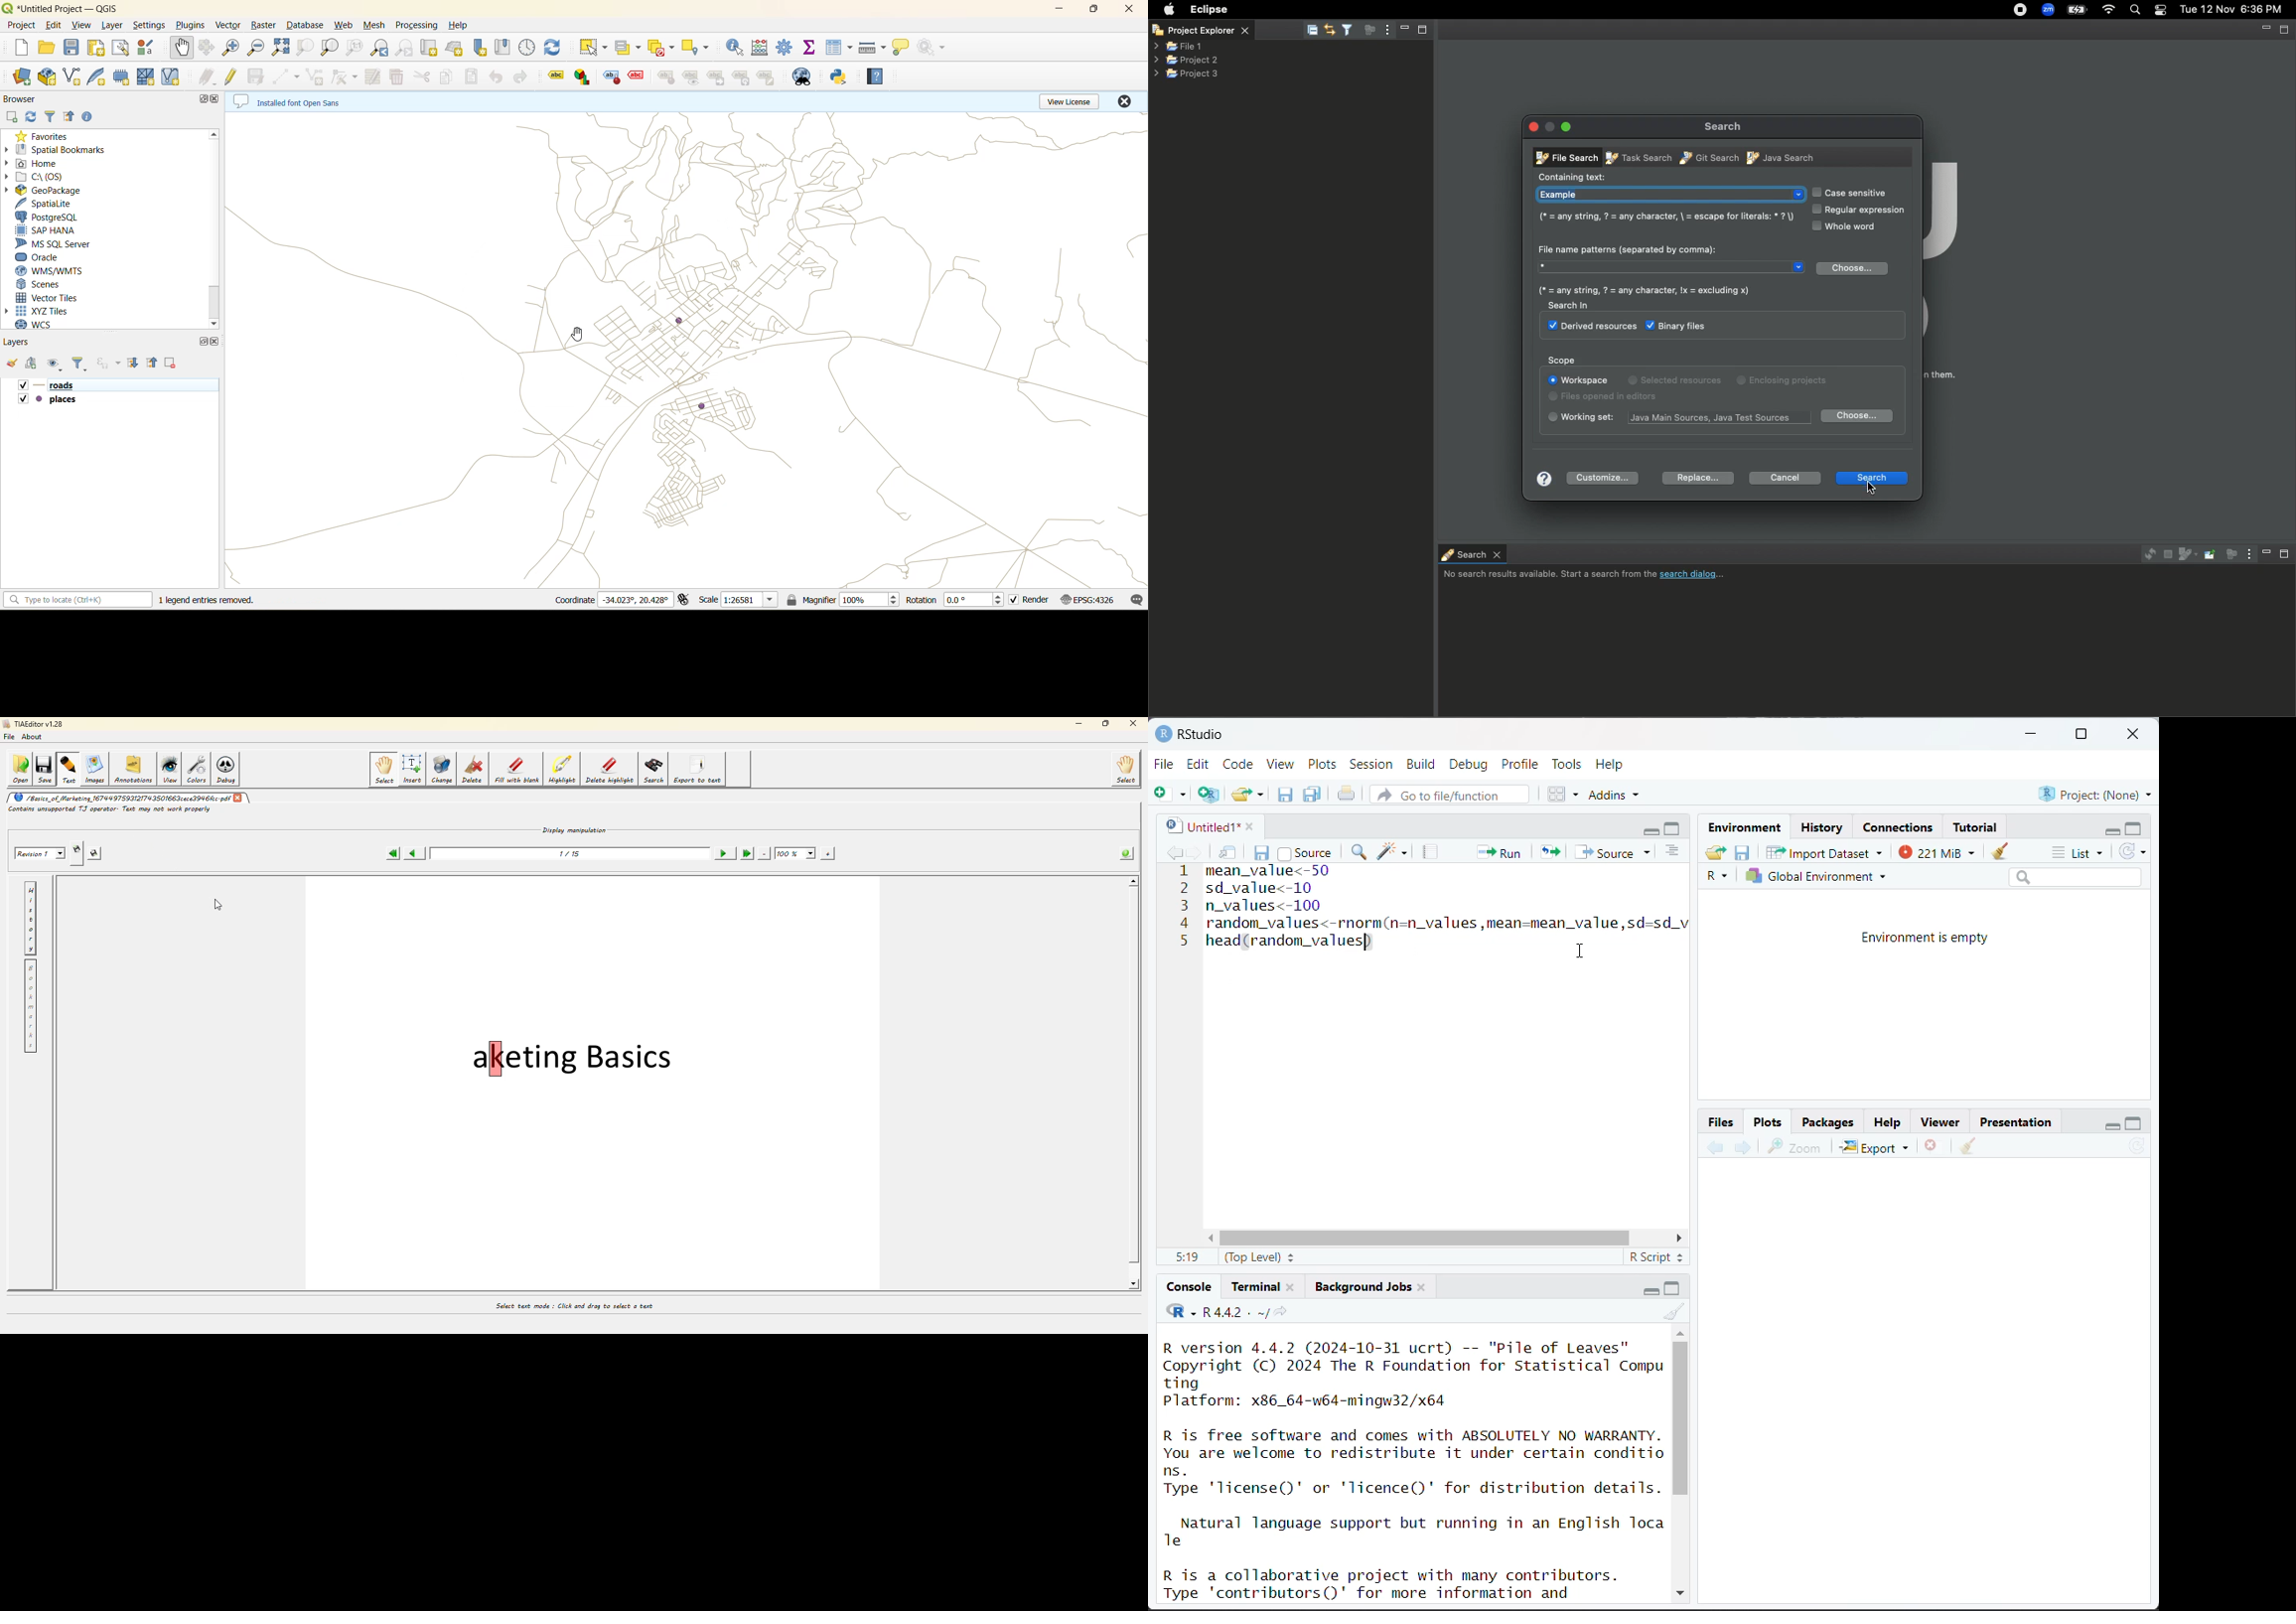 The image size is (2296, 1624). Describe the element at coordinates (1617, 794) in the screenshot. I see `addins` at that location.